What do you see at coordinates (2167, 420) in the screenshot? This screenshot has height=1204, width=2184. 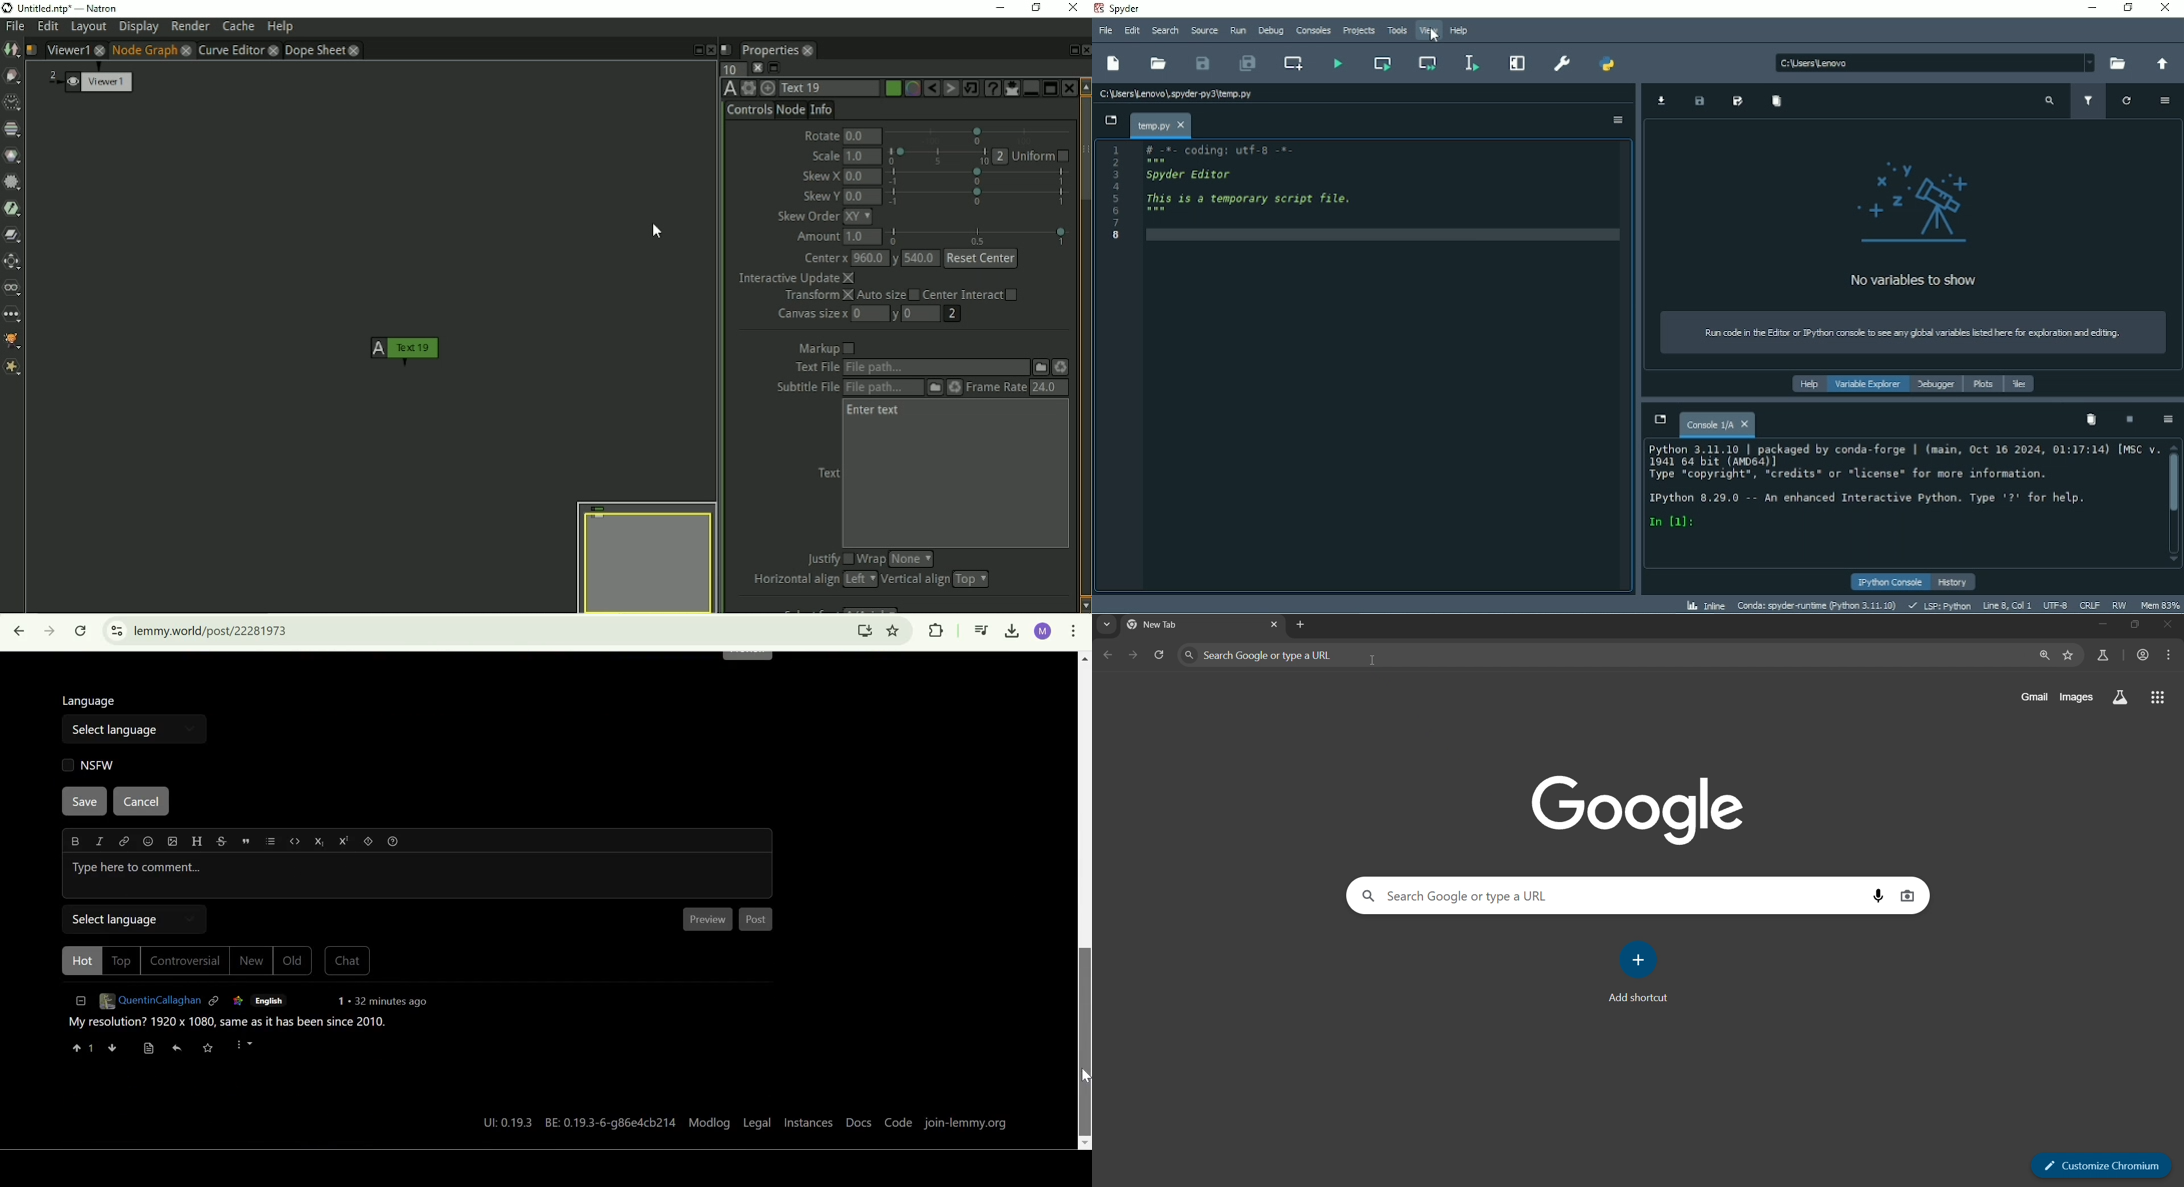 I see `Options` at bounding box center [2167, 420].